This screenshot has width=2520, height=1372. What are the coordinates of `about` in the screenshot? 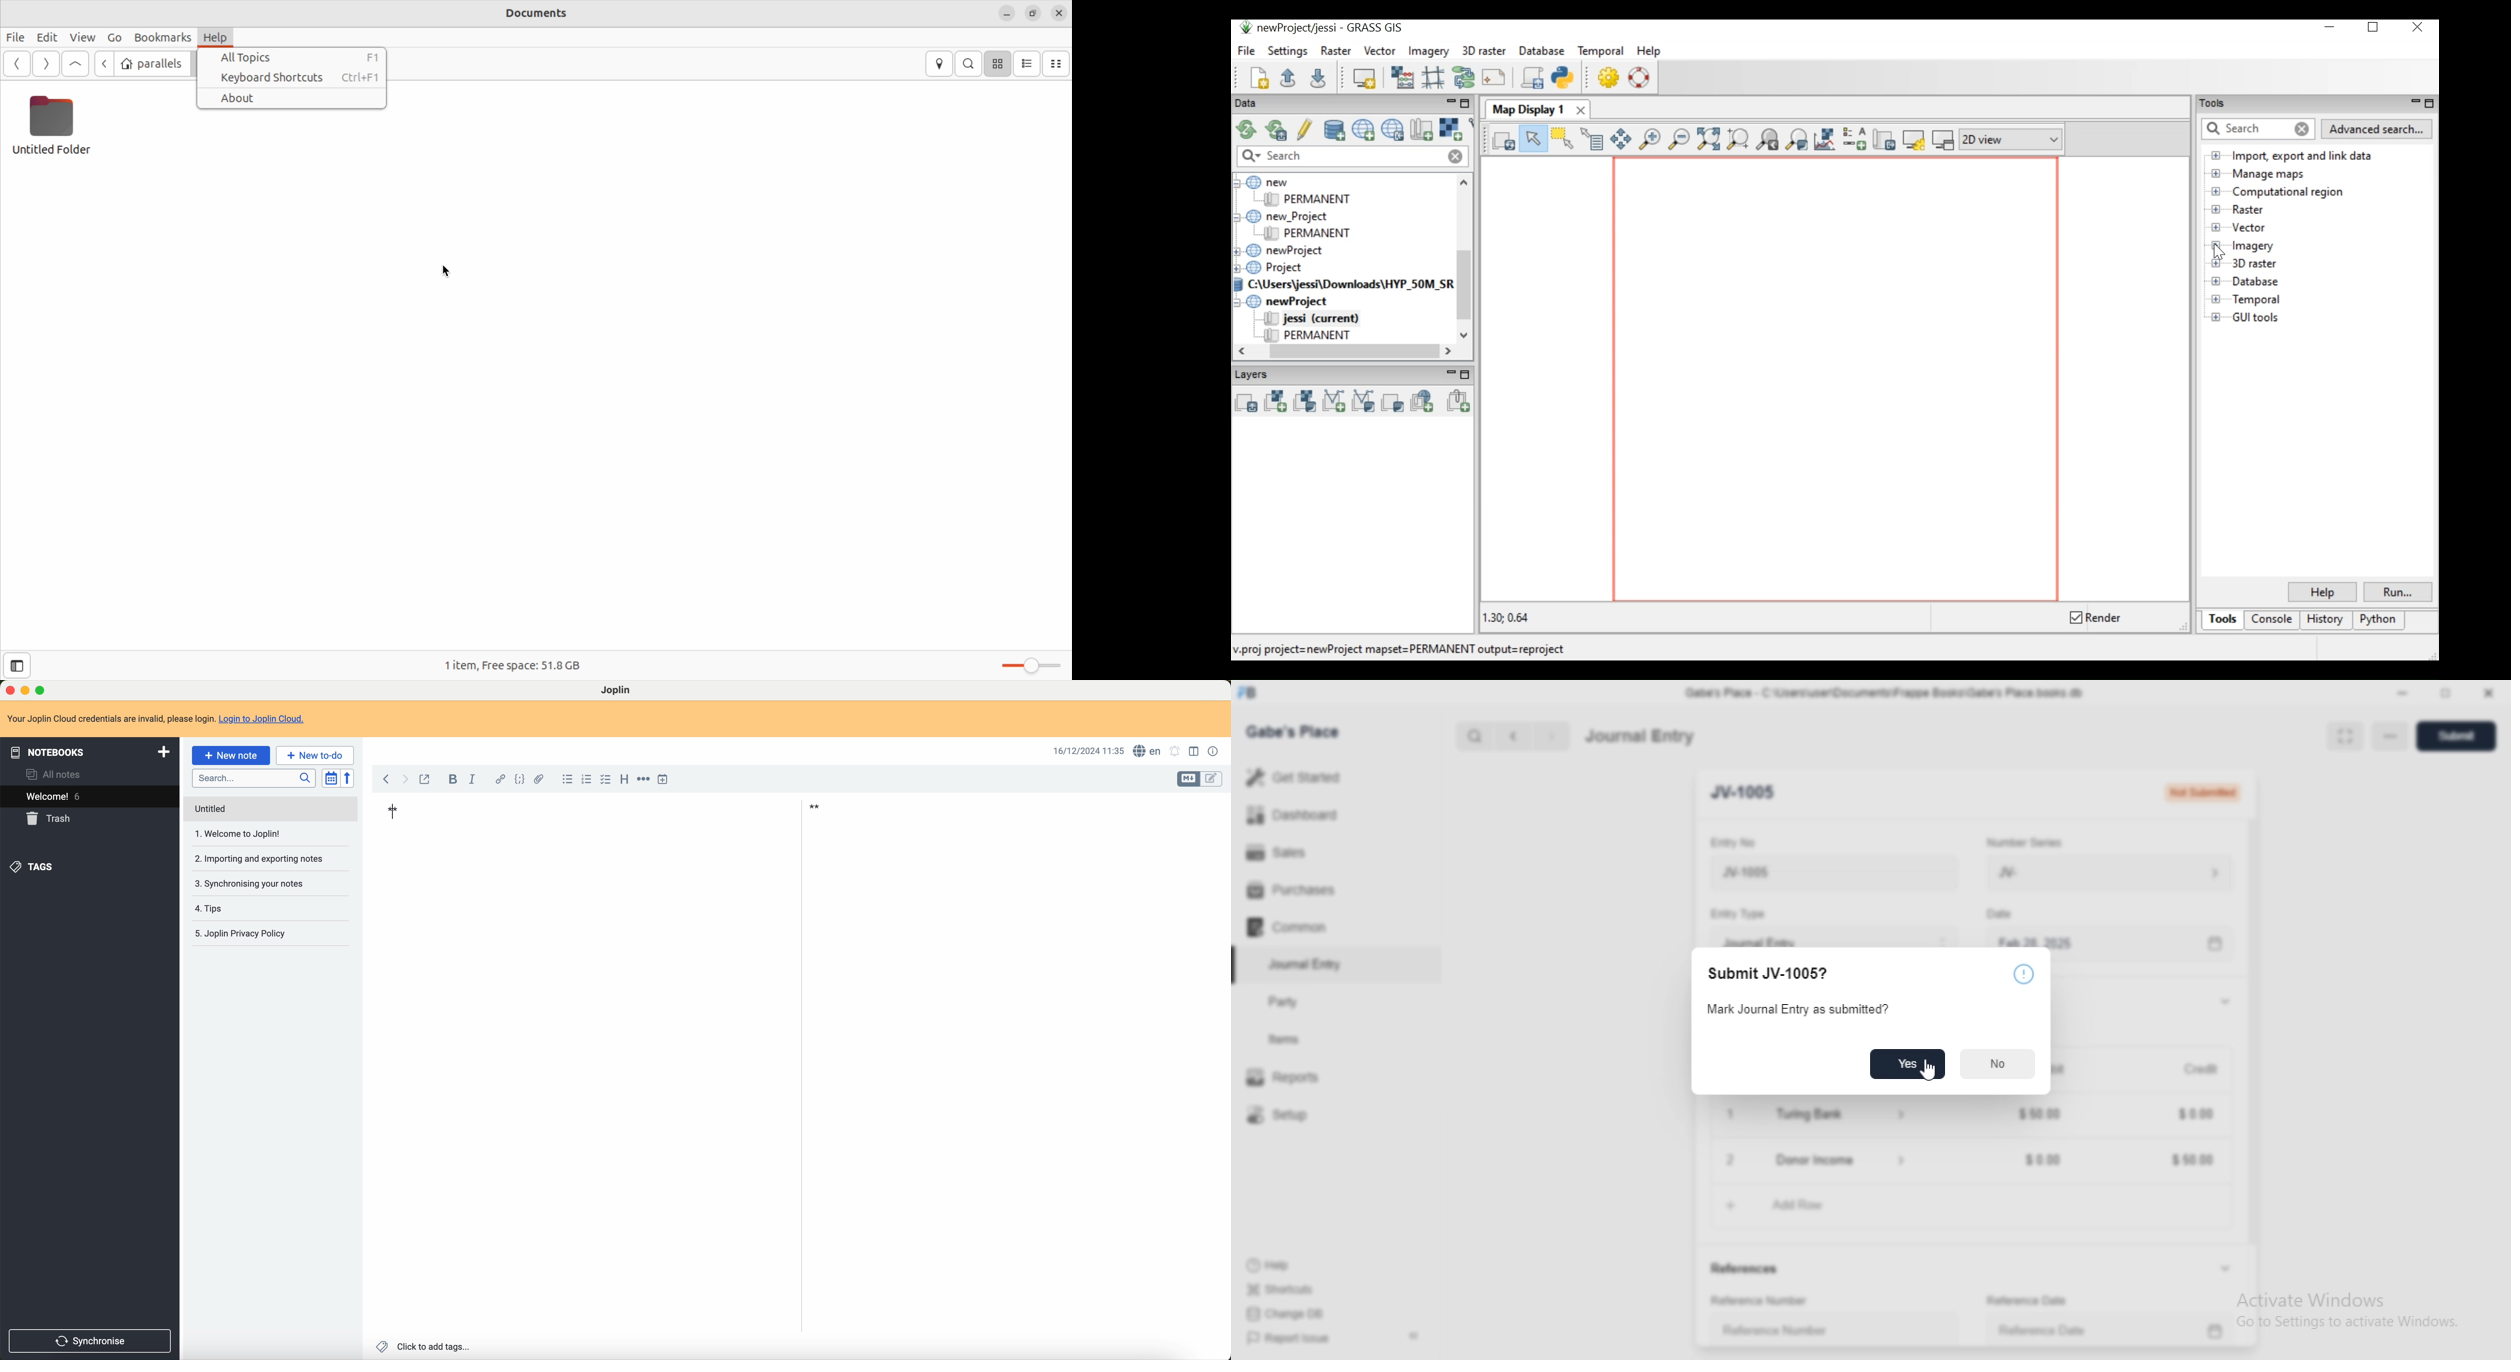 It's located at (294, 99).